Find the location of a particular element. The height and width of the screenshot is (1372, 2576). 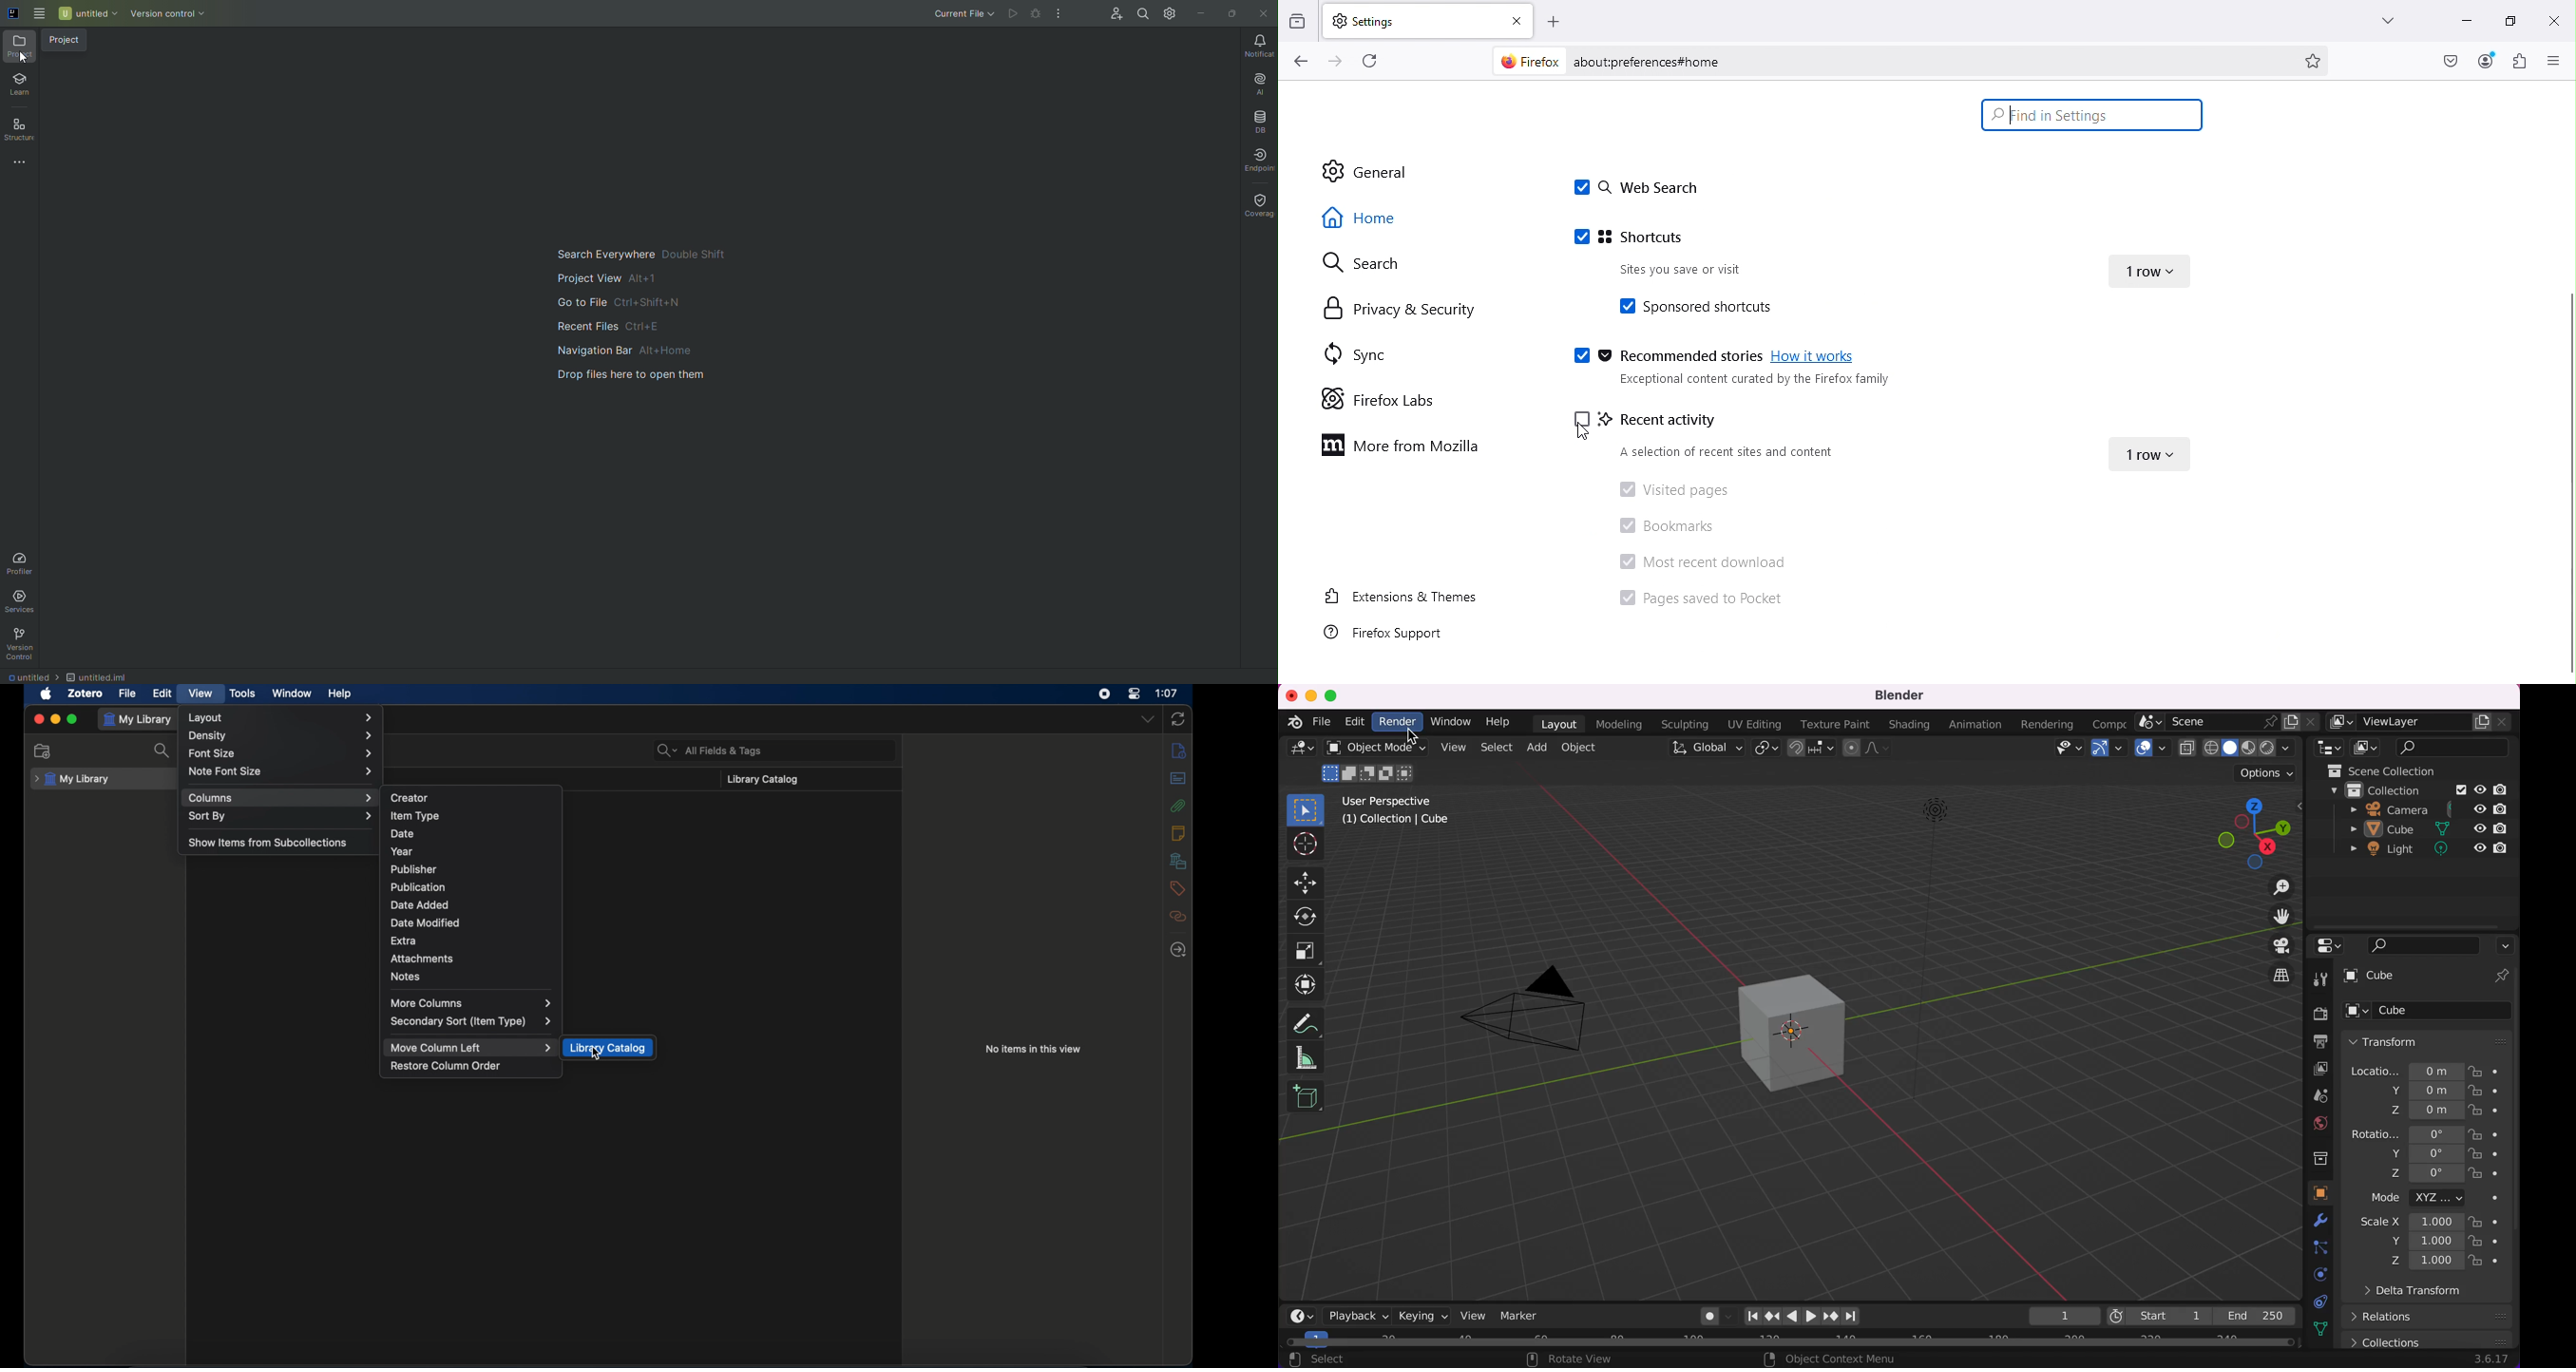

y 0m is located at coordinates (2402, 1090).